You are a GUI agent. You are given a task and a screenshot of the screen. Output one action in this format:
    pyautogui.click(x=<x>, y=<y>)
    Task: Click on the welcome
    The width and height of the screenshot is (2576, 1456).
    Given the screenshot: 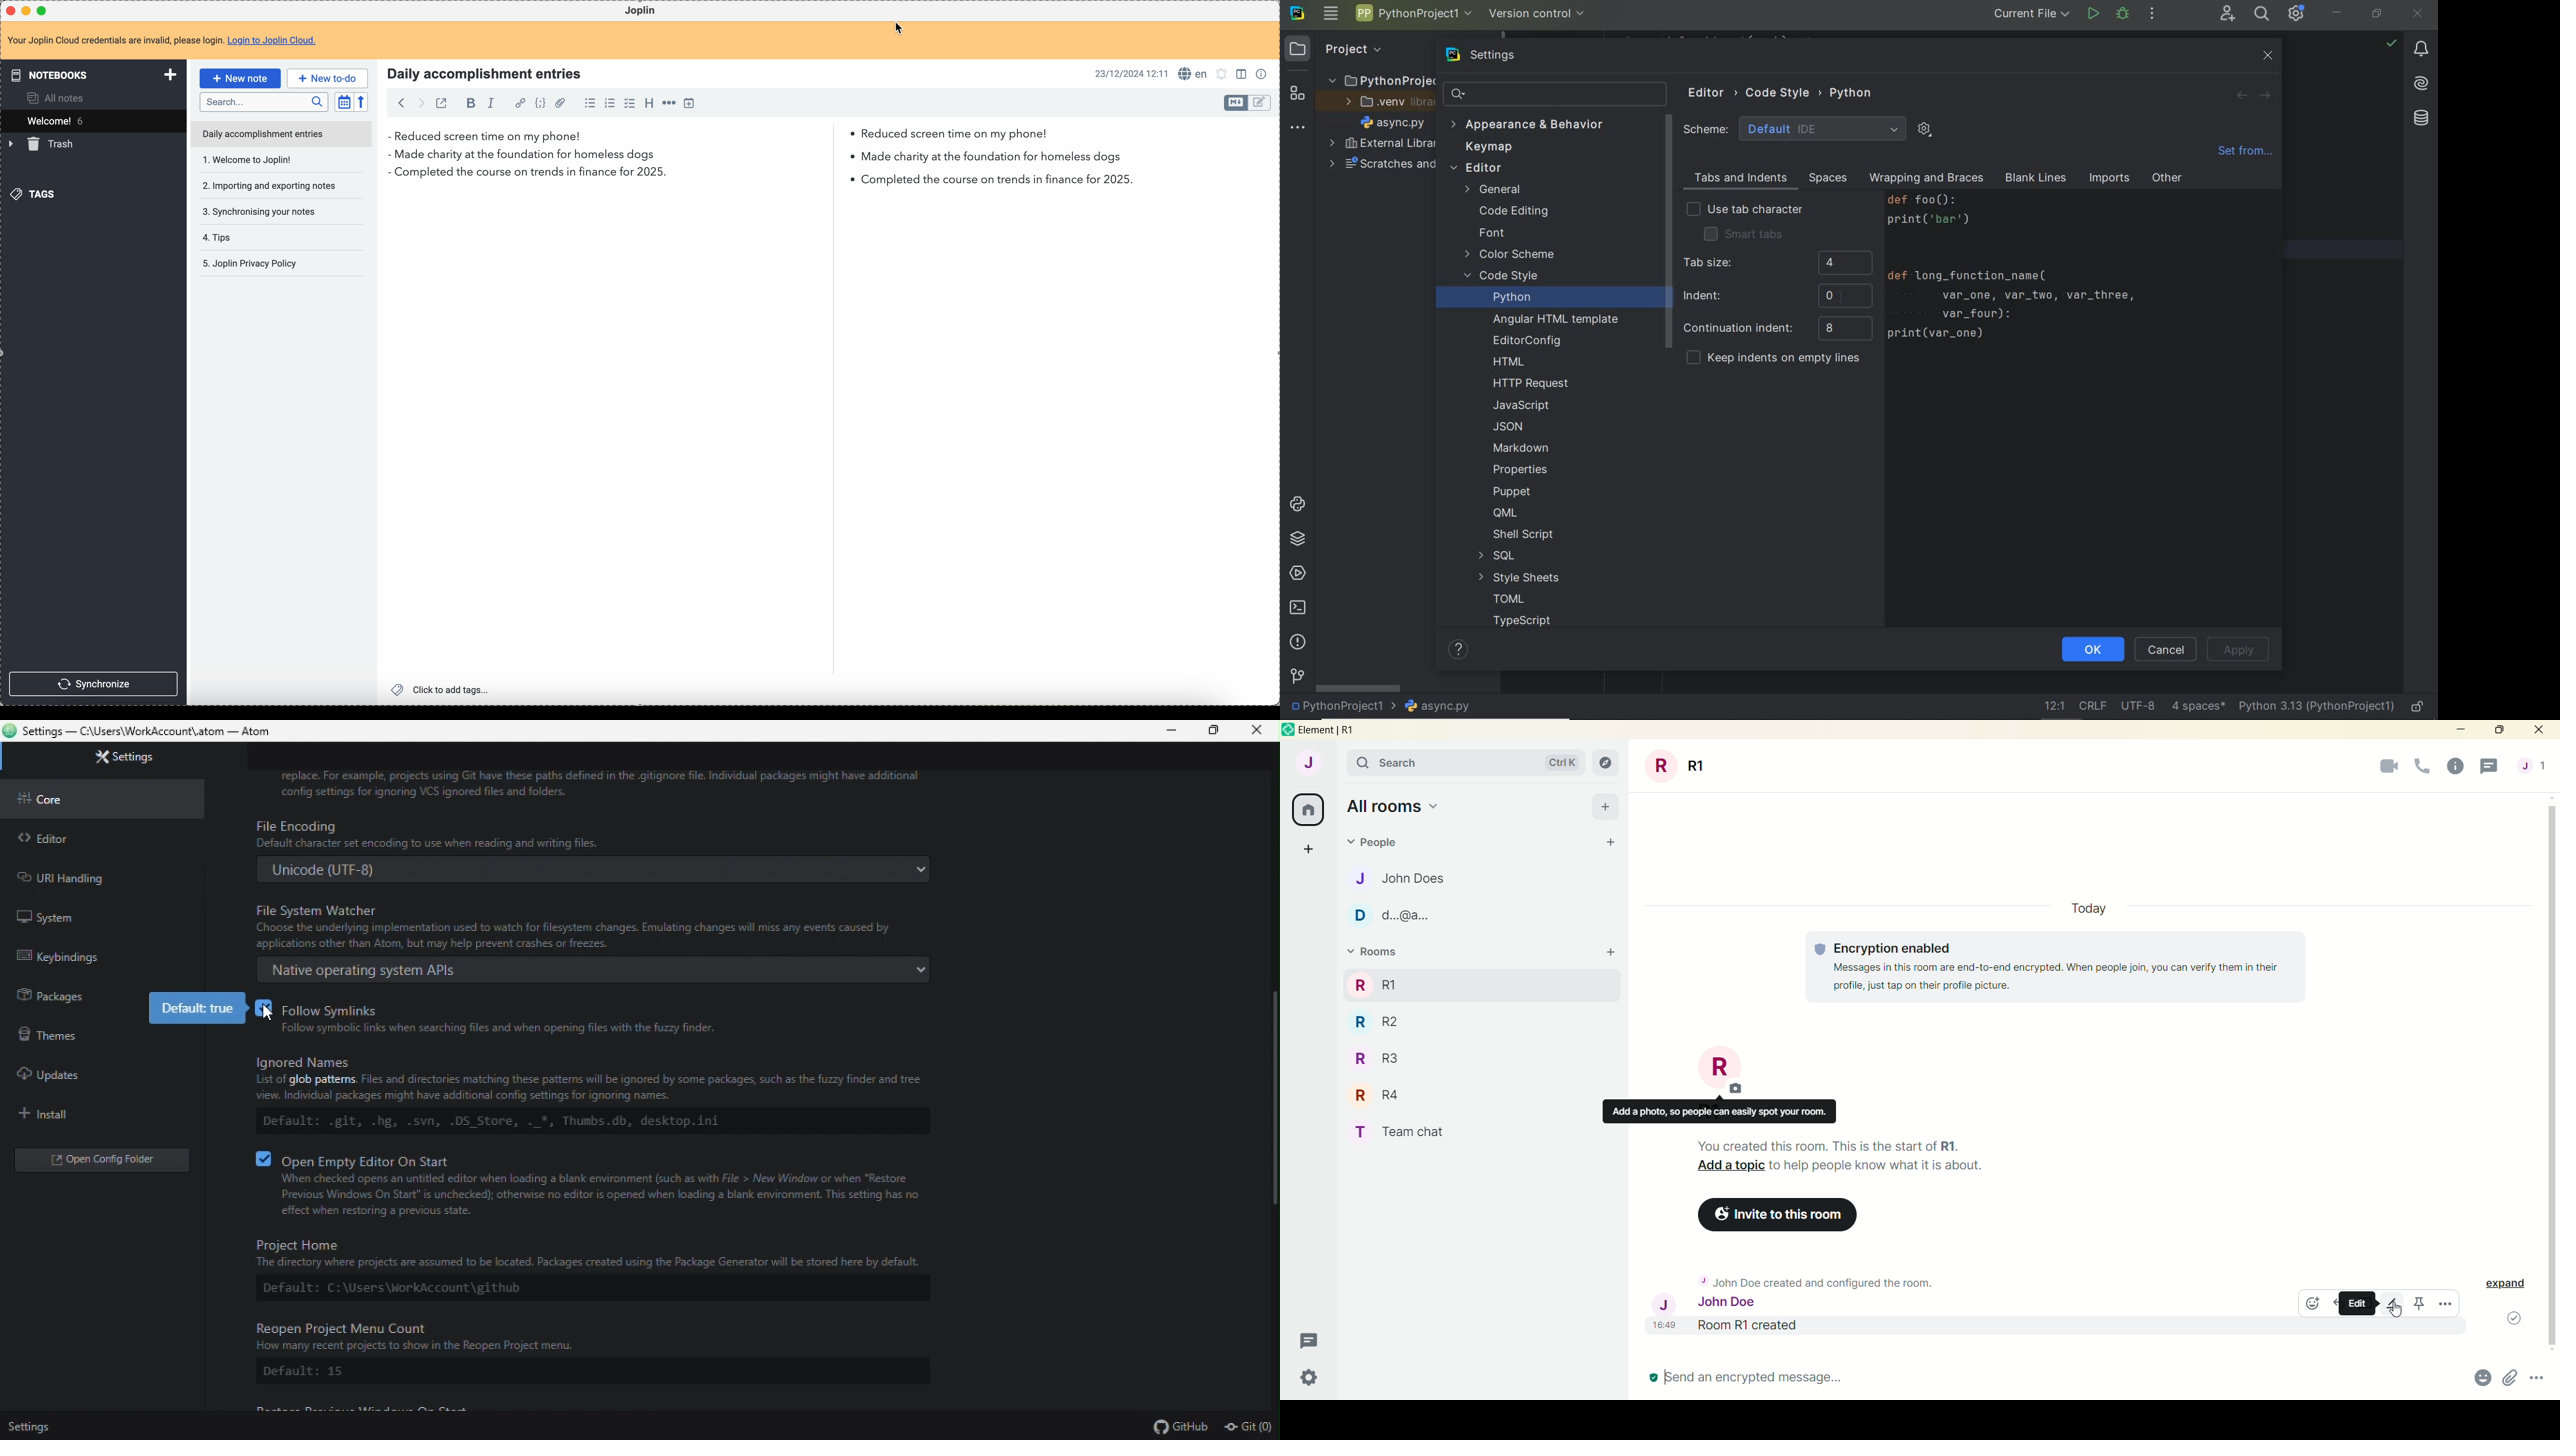 What is the action you would take?
    pyautogui.click(x=92, y=121)
    